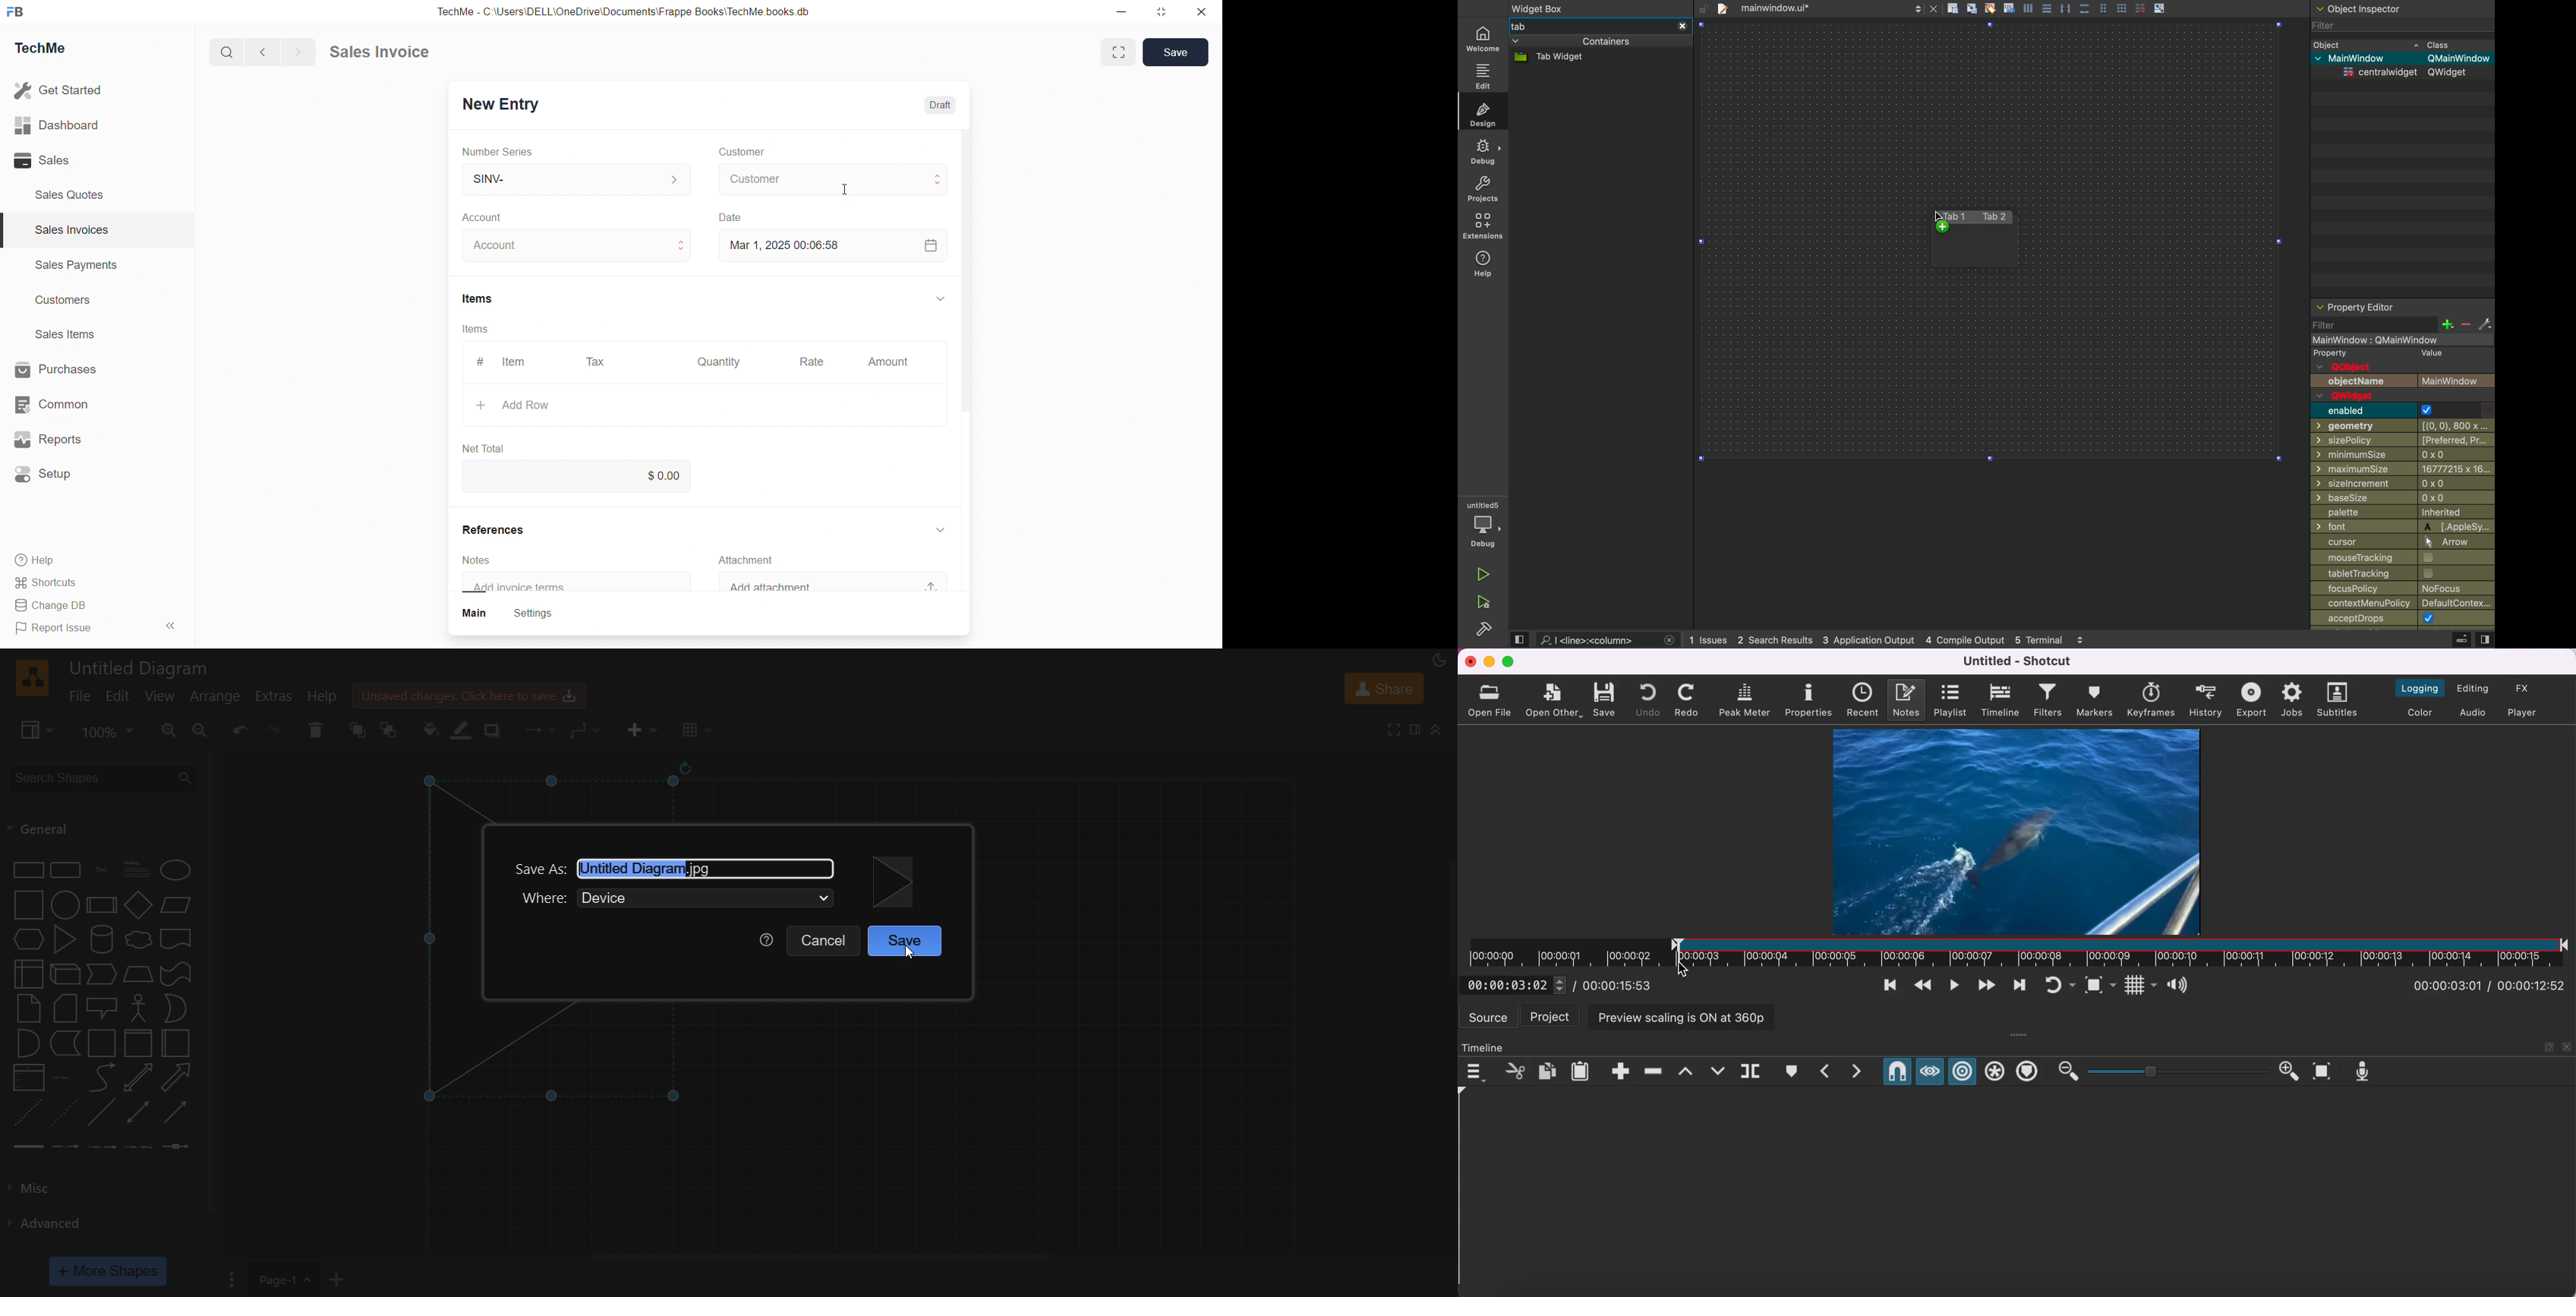 The height and width of the screenshot is (1316, 2576). What do you see at coordinates (668, 474) in the screenshot?
I see `$0.00` at bounding box center [668, 474].